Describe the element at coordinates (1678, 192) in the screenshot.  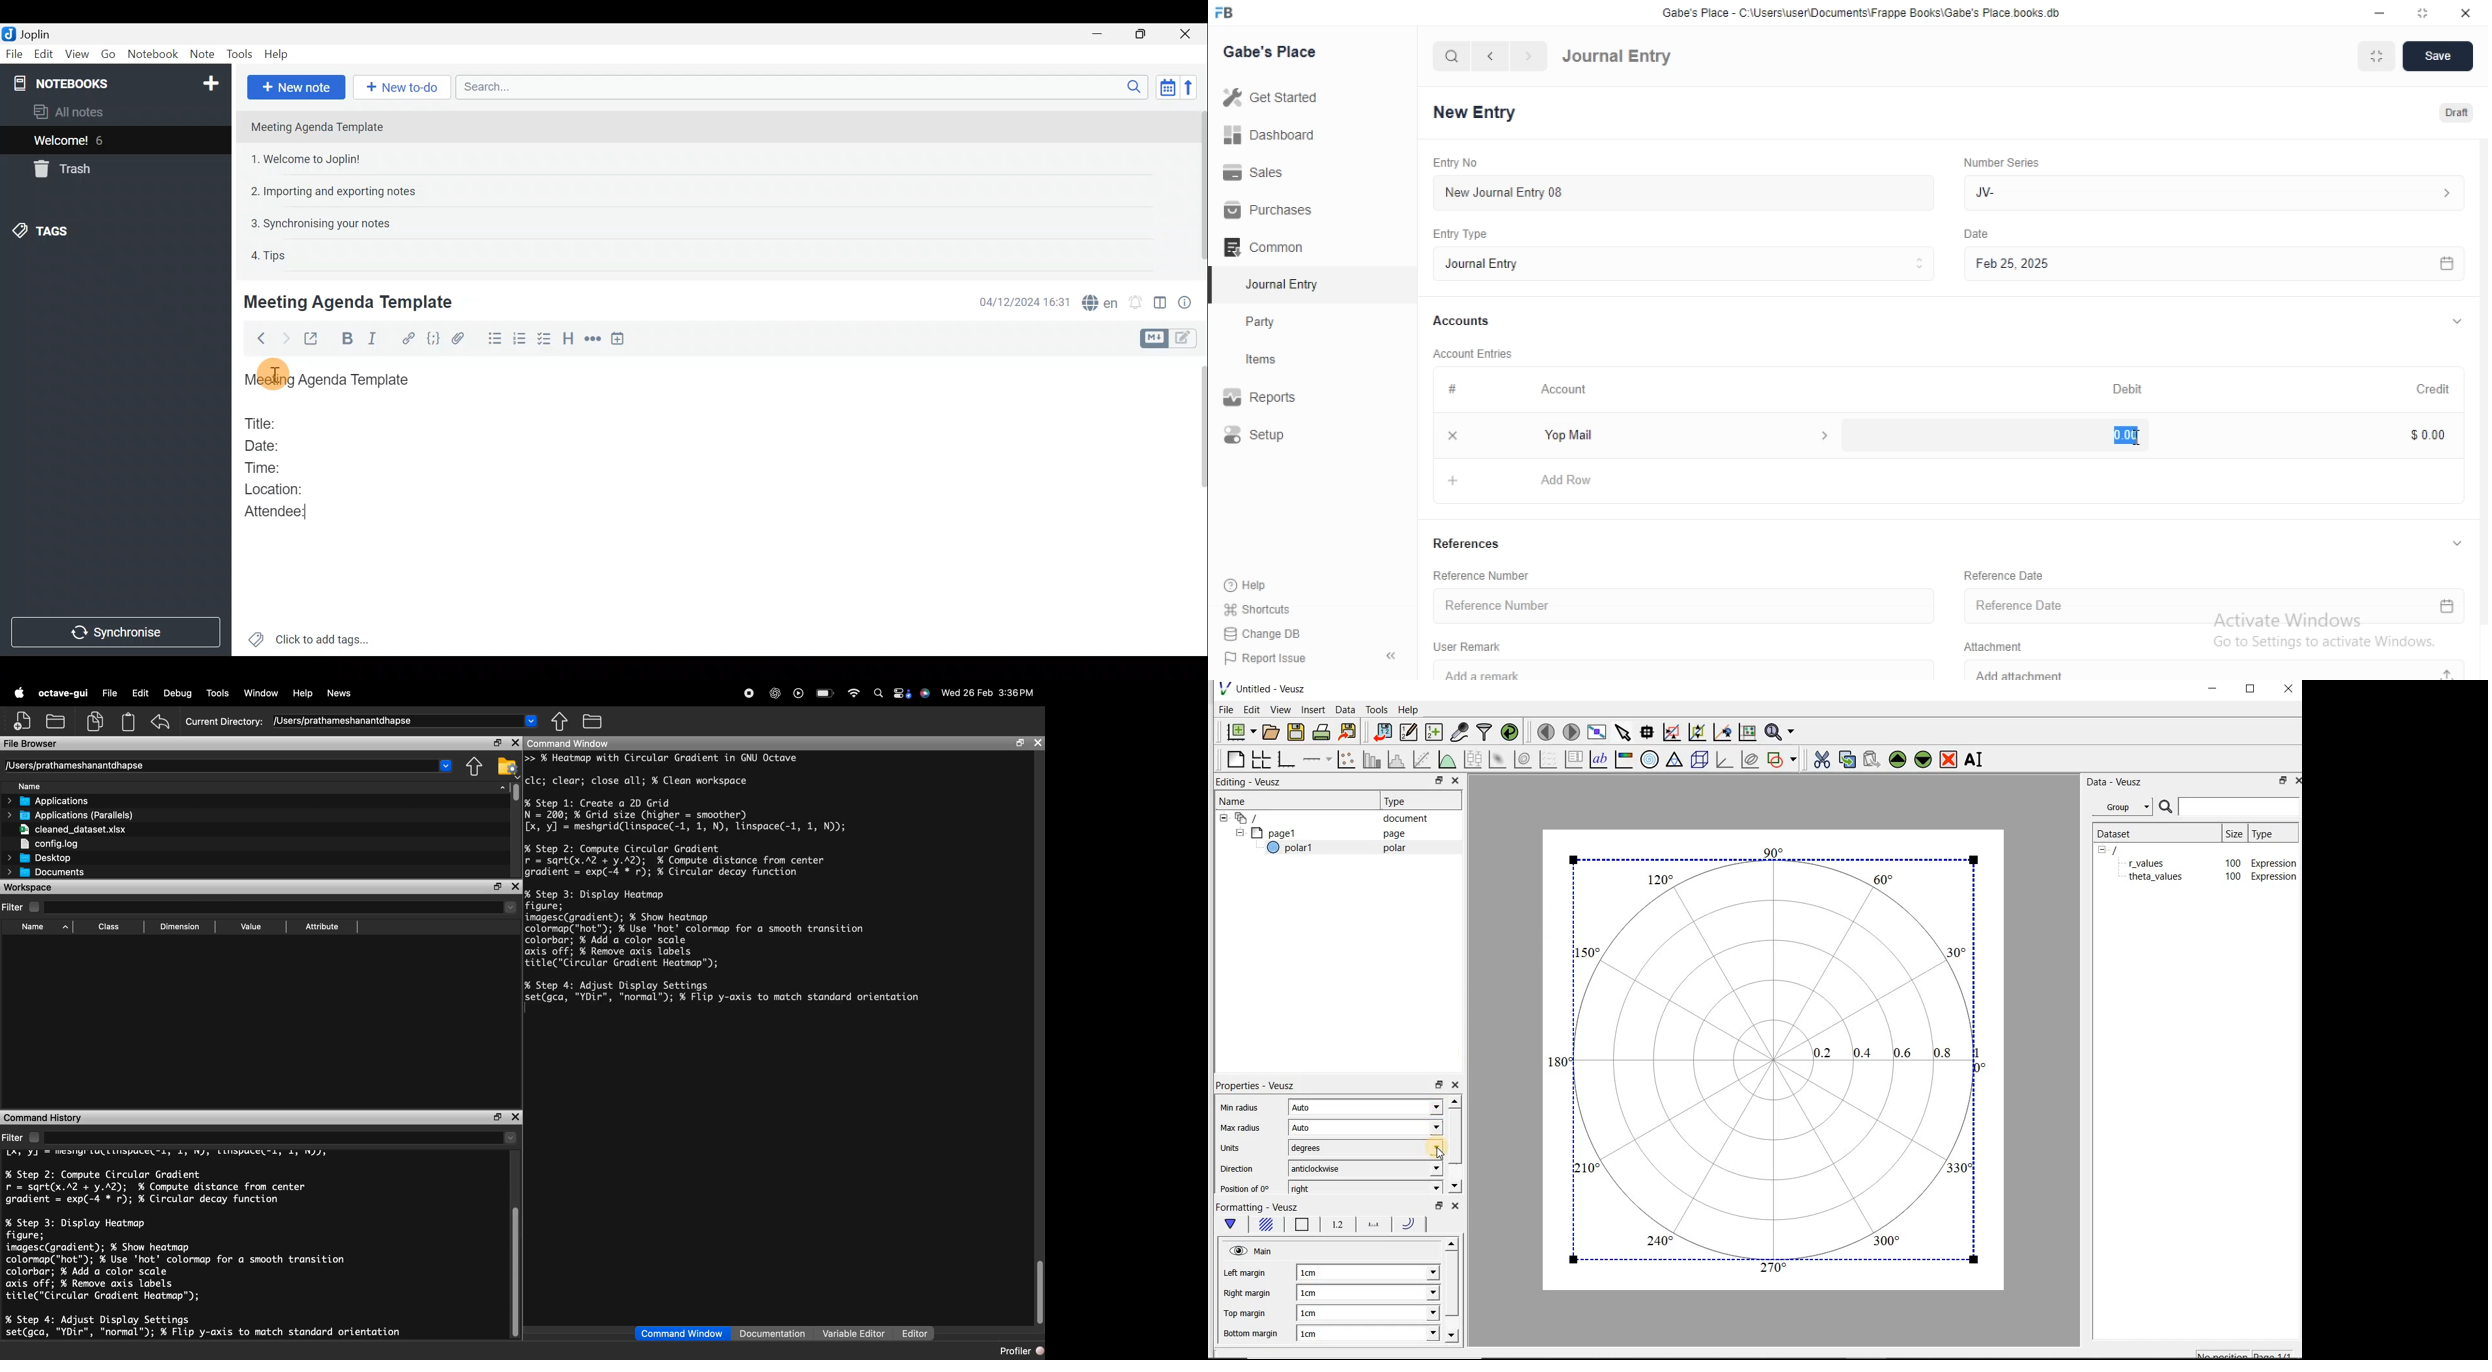
I see `New Journal Entry 08` at that location.